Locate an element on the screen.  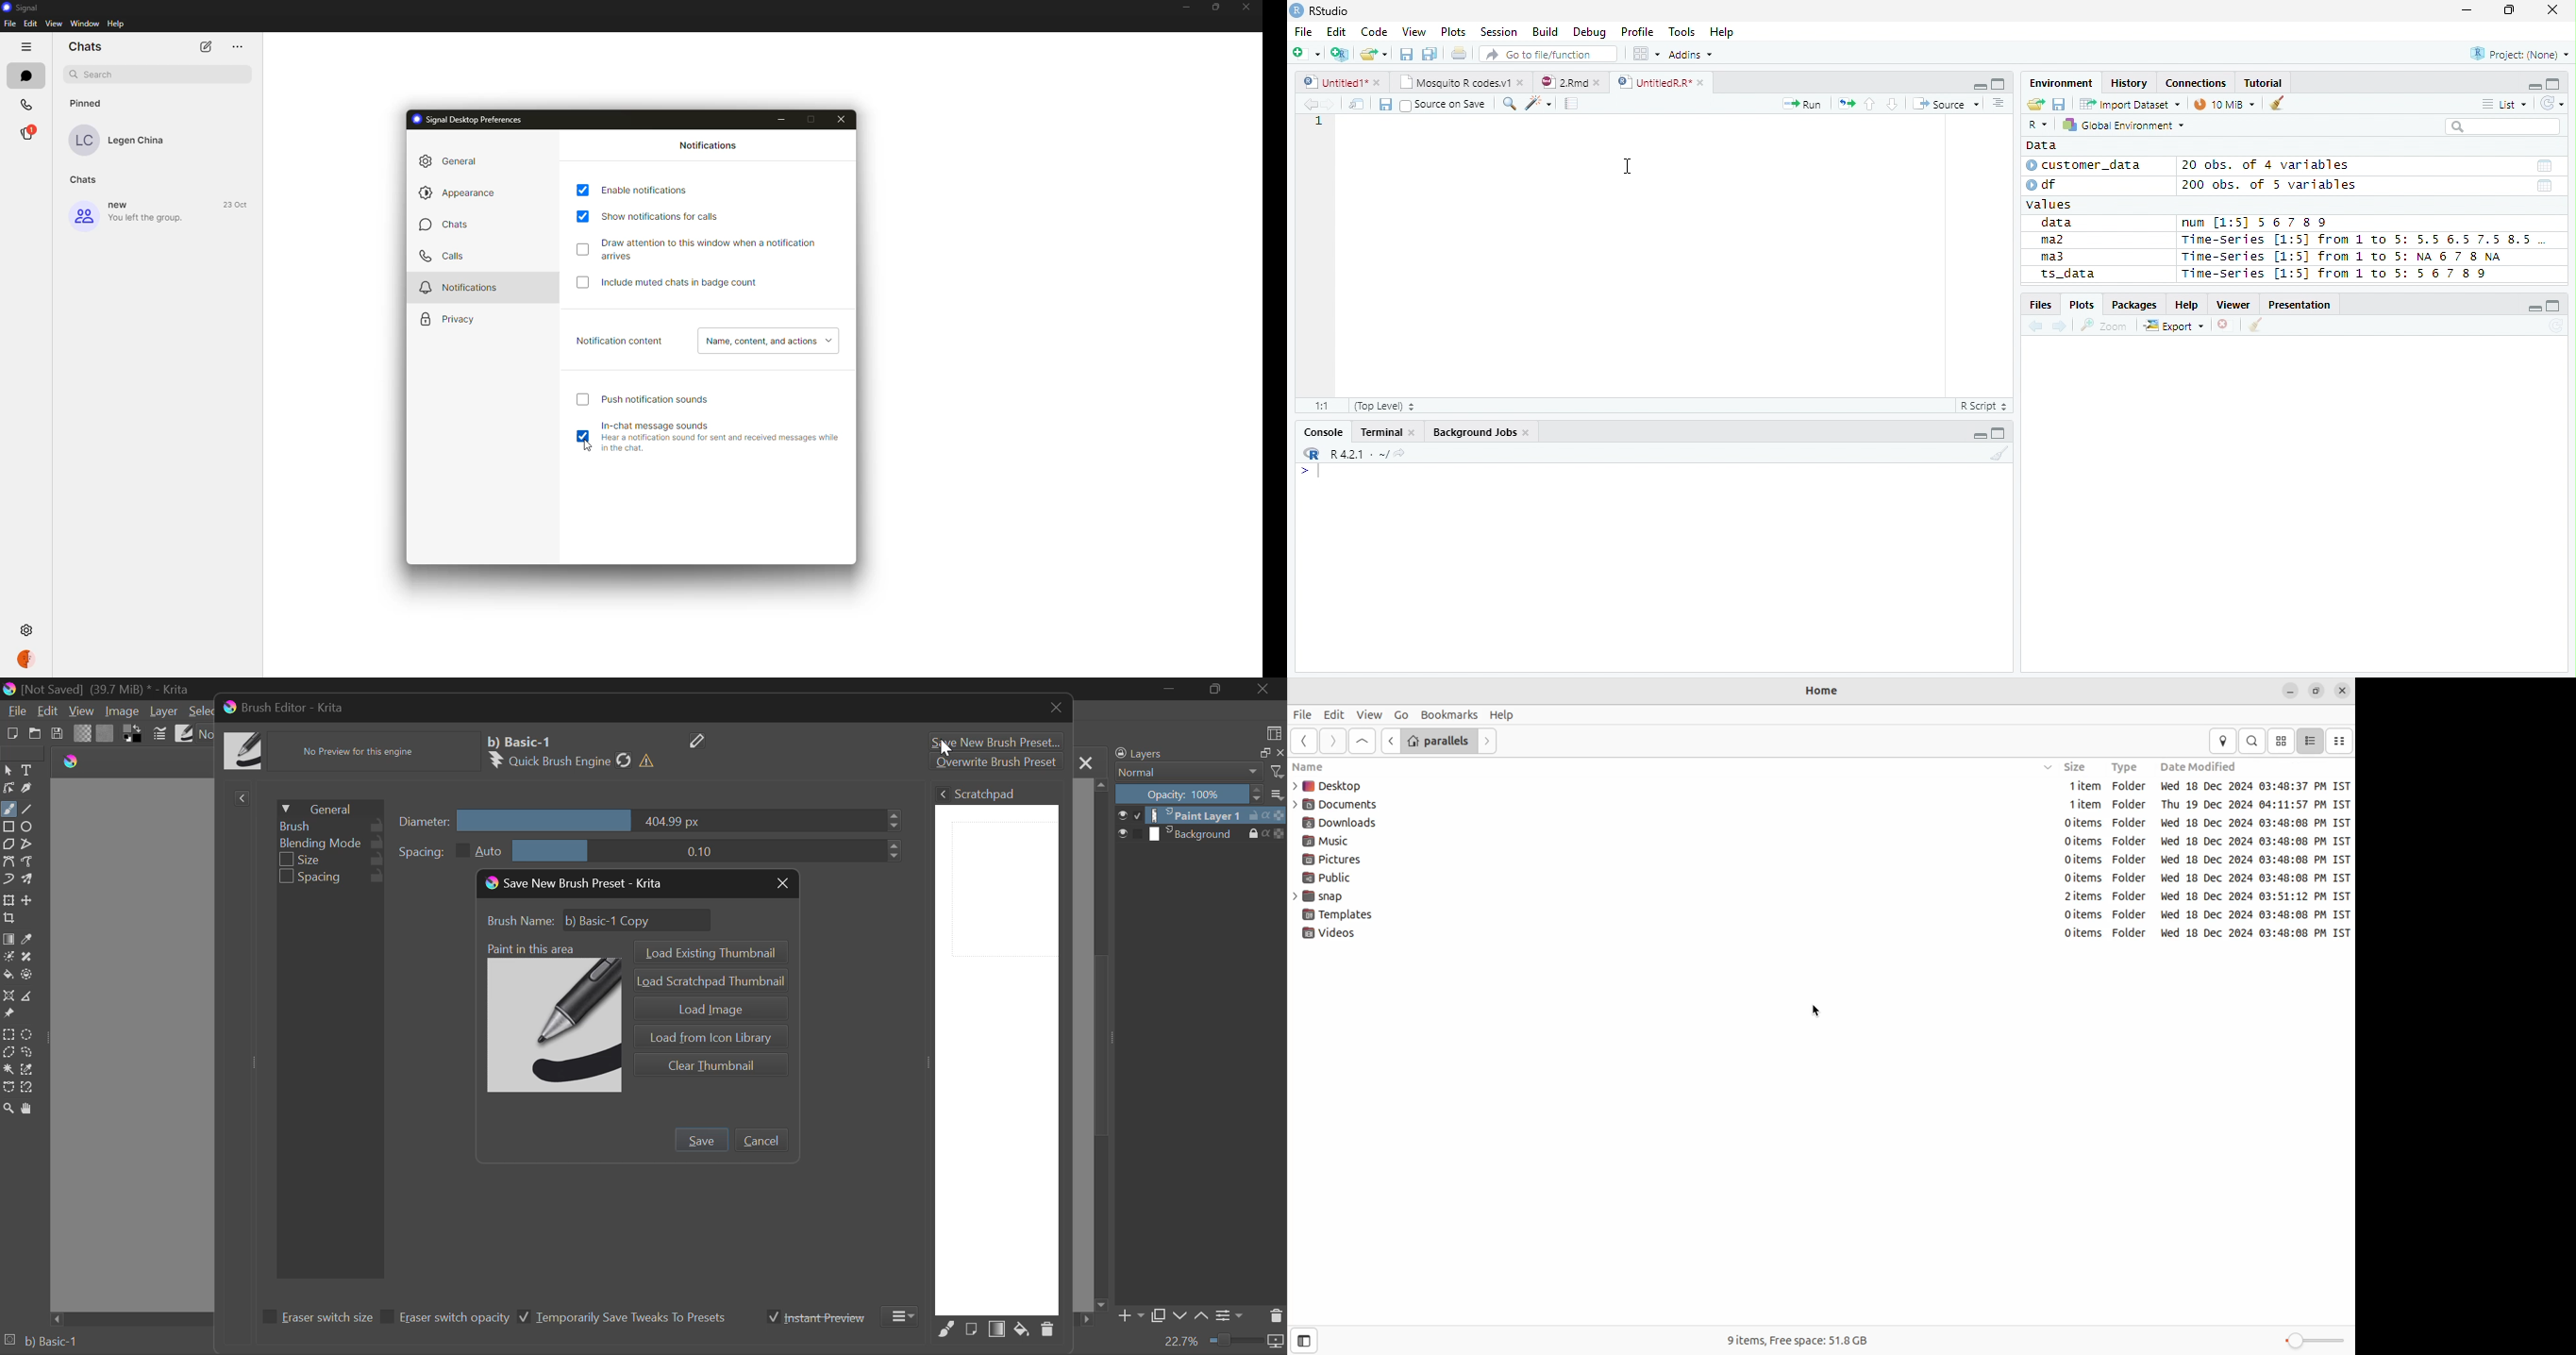
Open folder is located at coordinates (2033, 105).